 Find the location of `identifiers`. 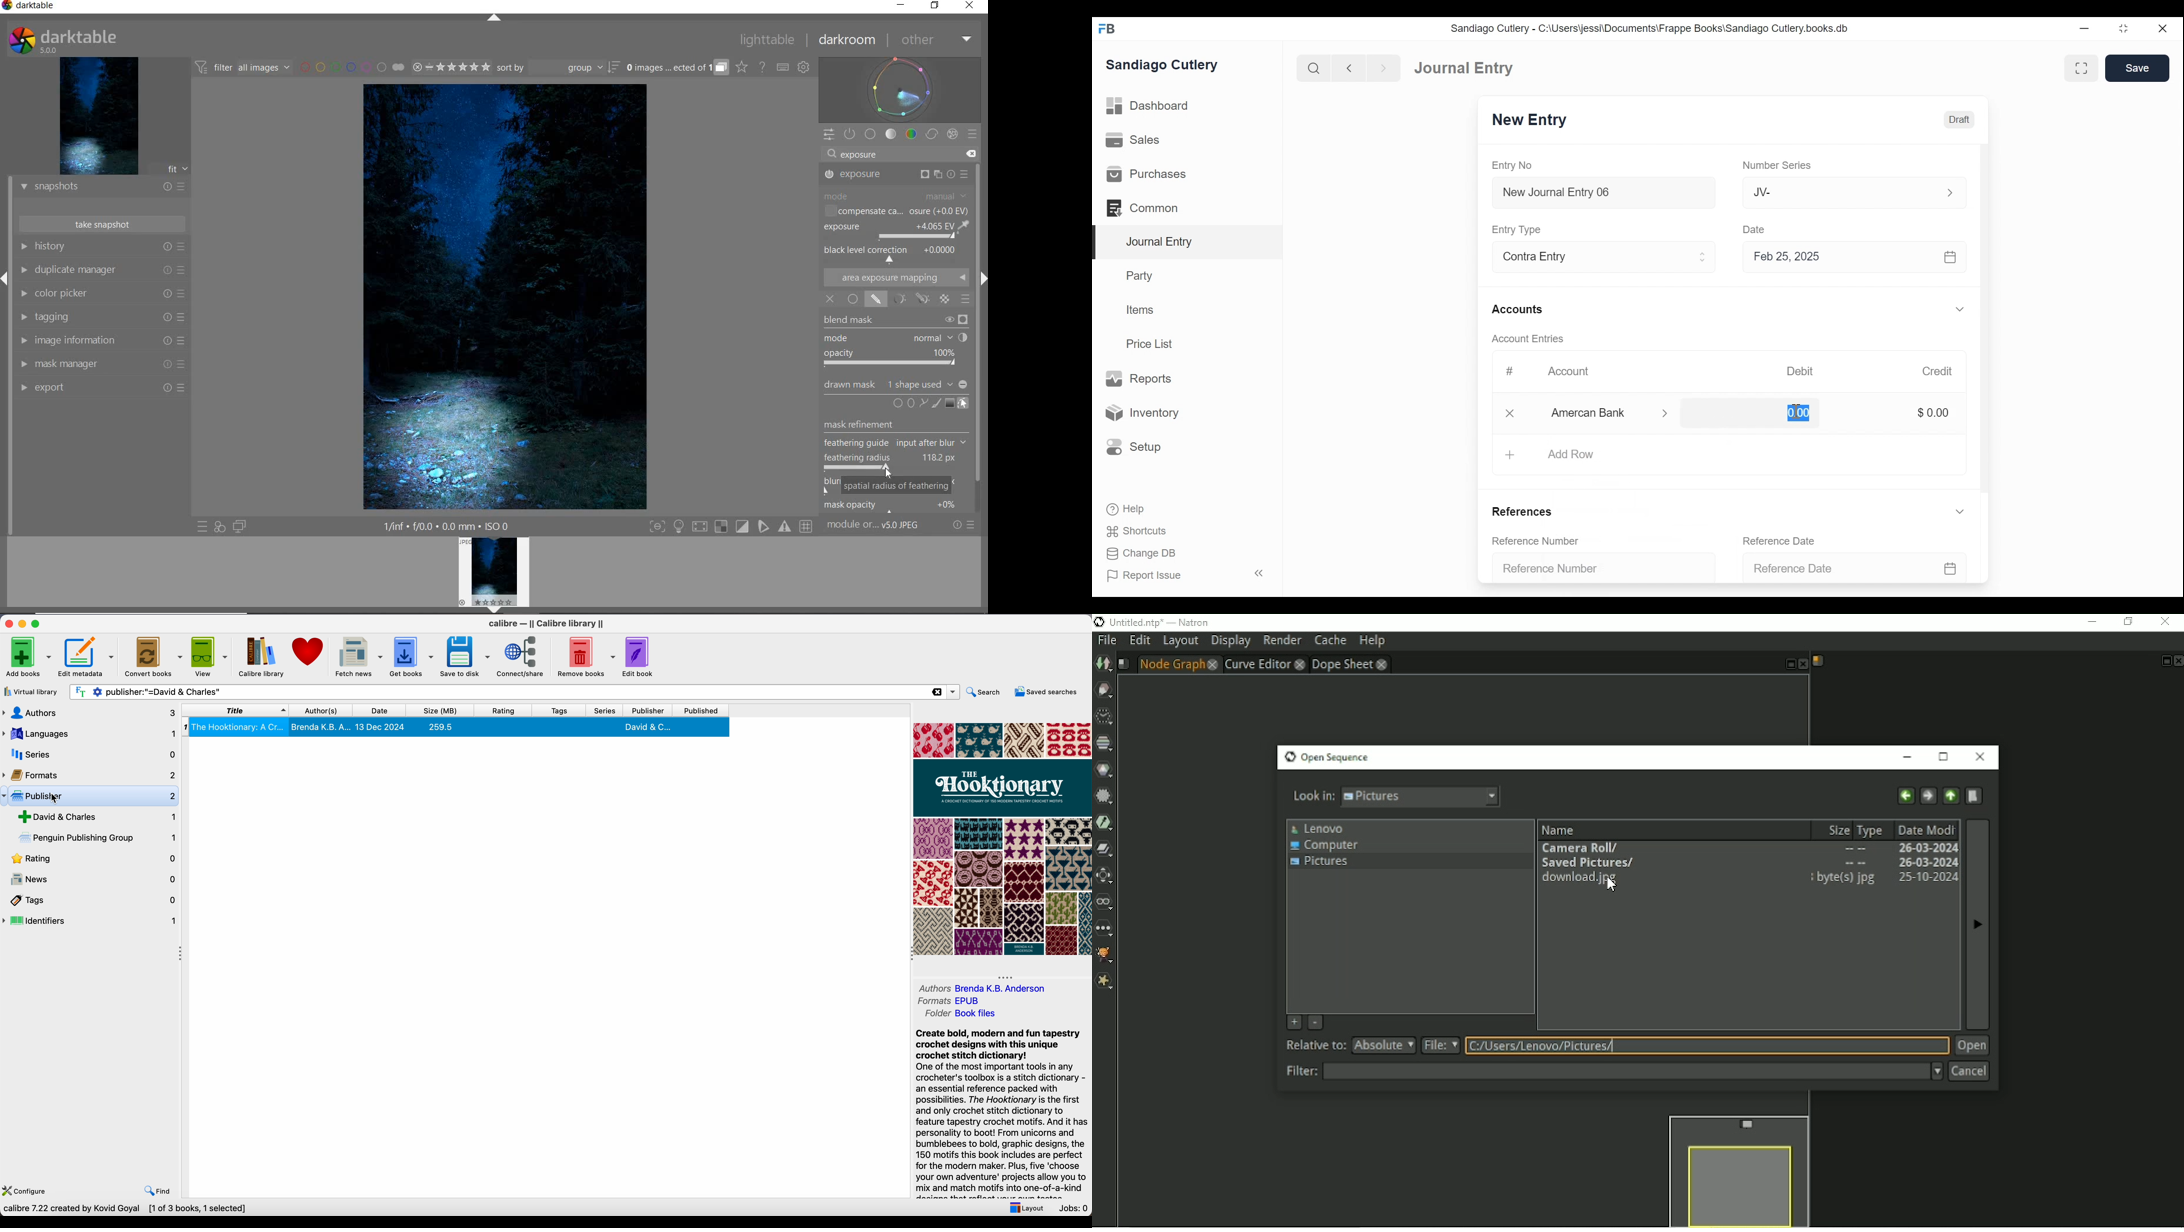

identifiers is located at coordinates (91, 922).